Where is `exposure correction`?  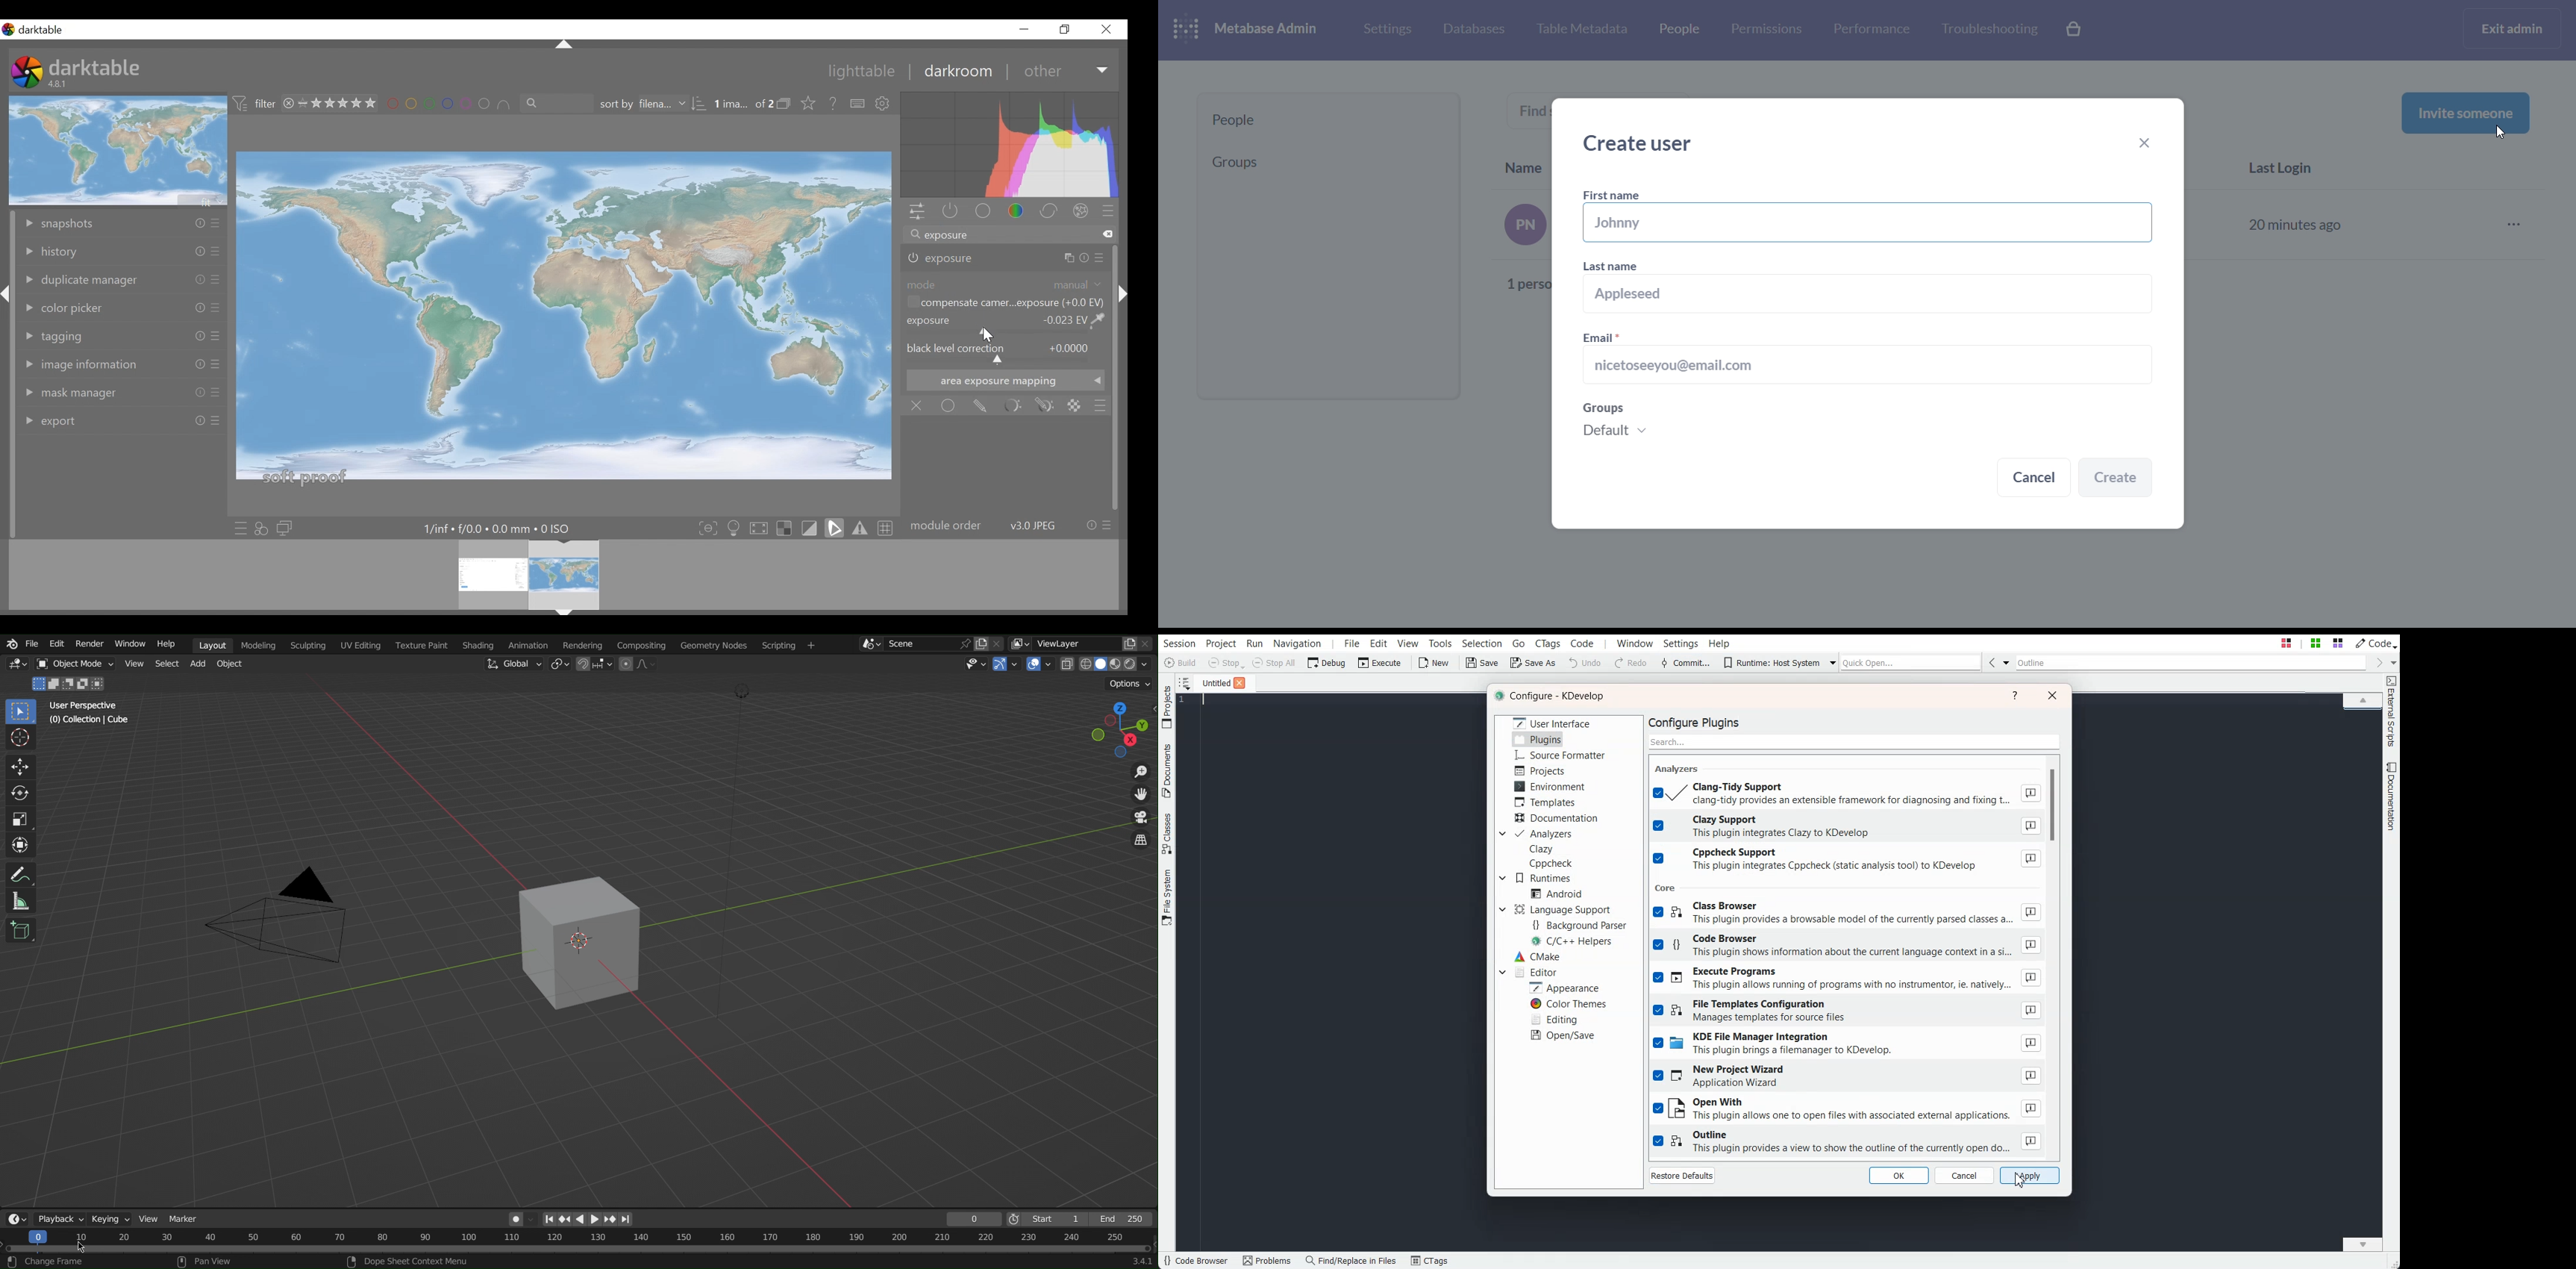 exposure correction is located at coordinates (1007, 325).